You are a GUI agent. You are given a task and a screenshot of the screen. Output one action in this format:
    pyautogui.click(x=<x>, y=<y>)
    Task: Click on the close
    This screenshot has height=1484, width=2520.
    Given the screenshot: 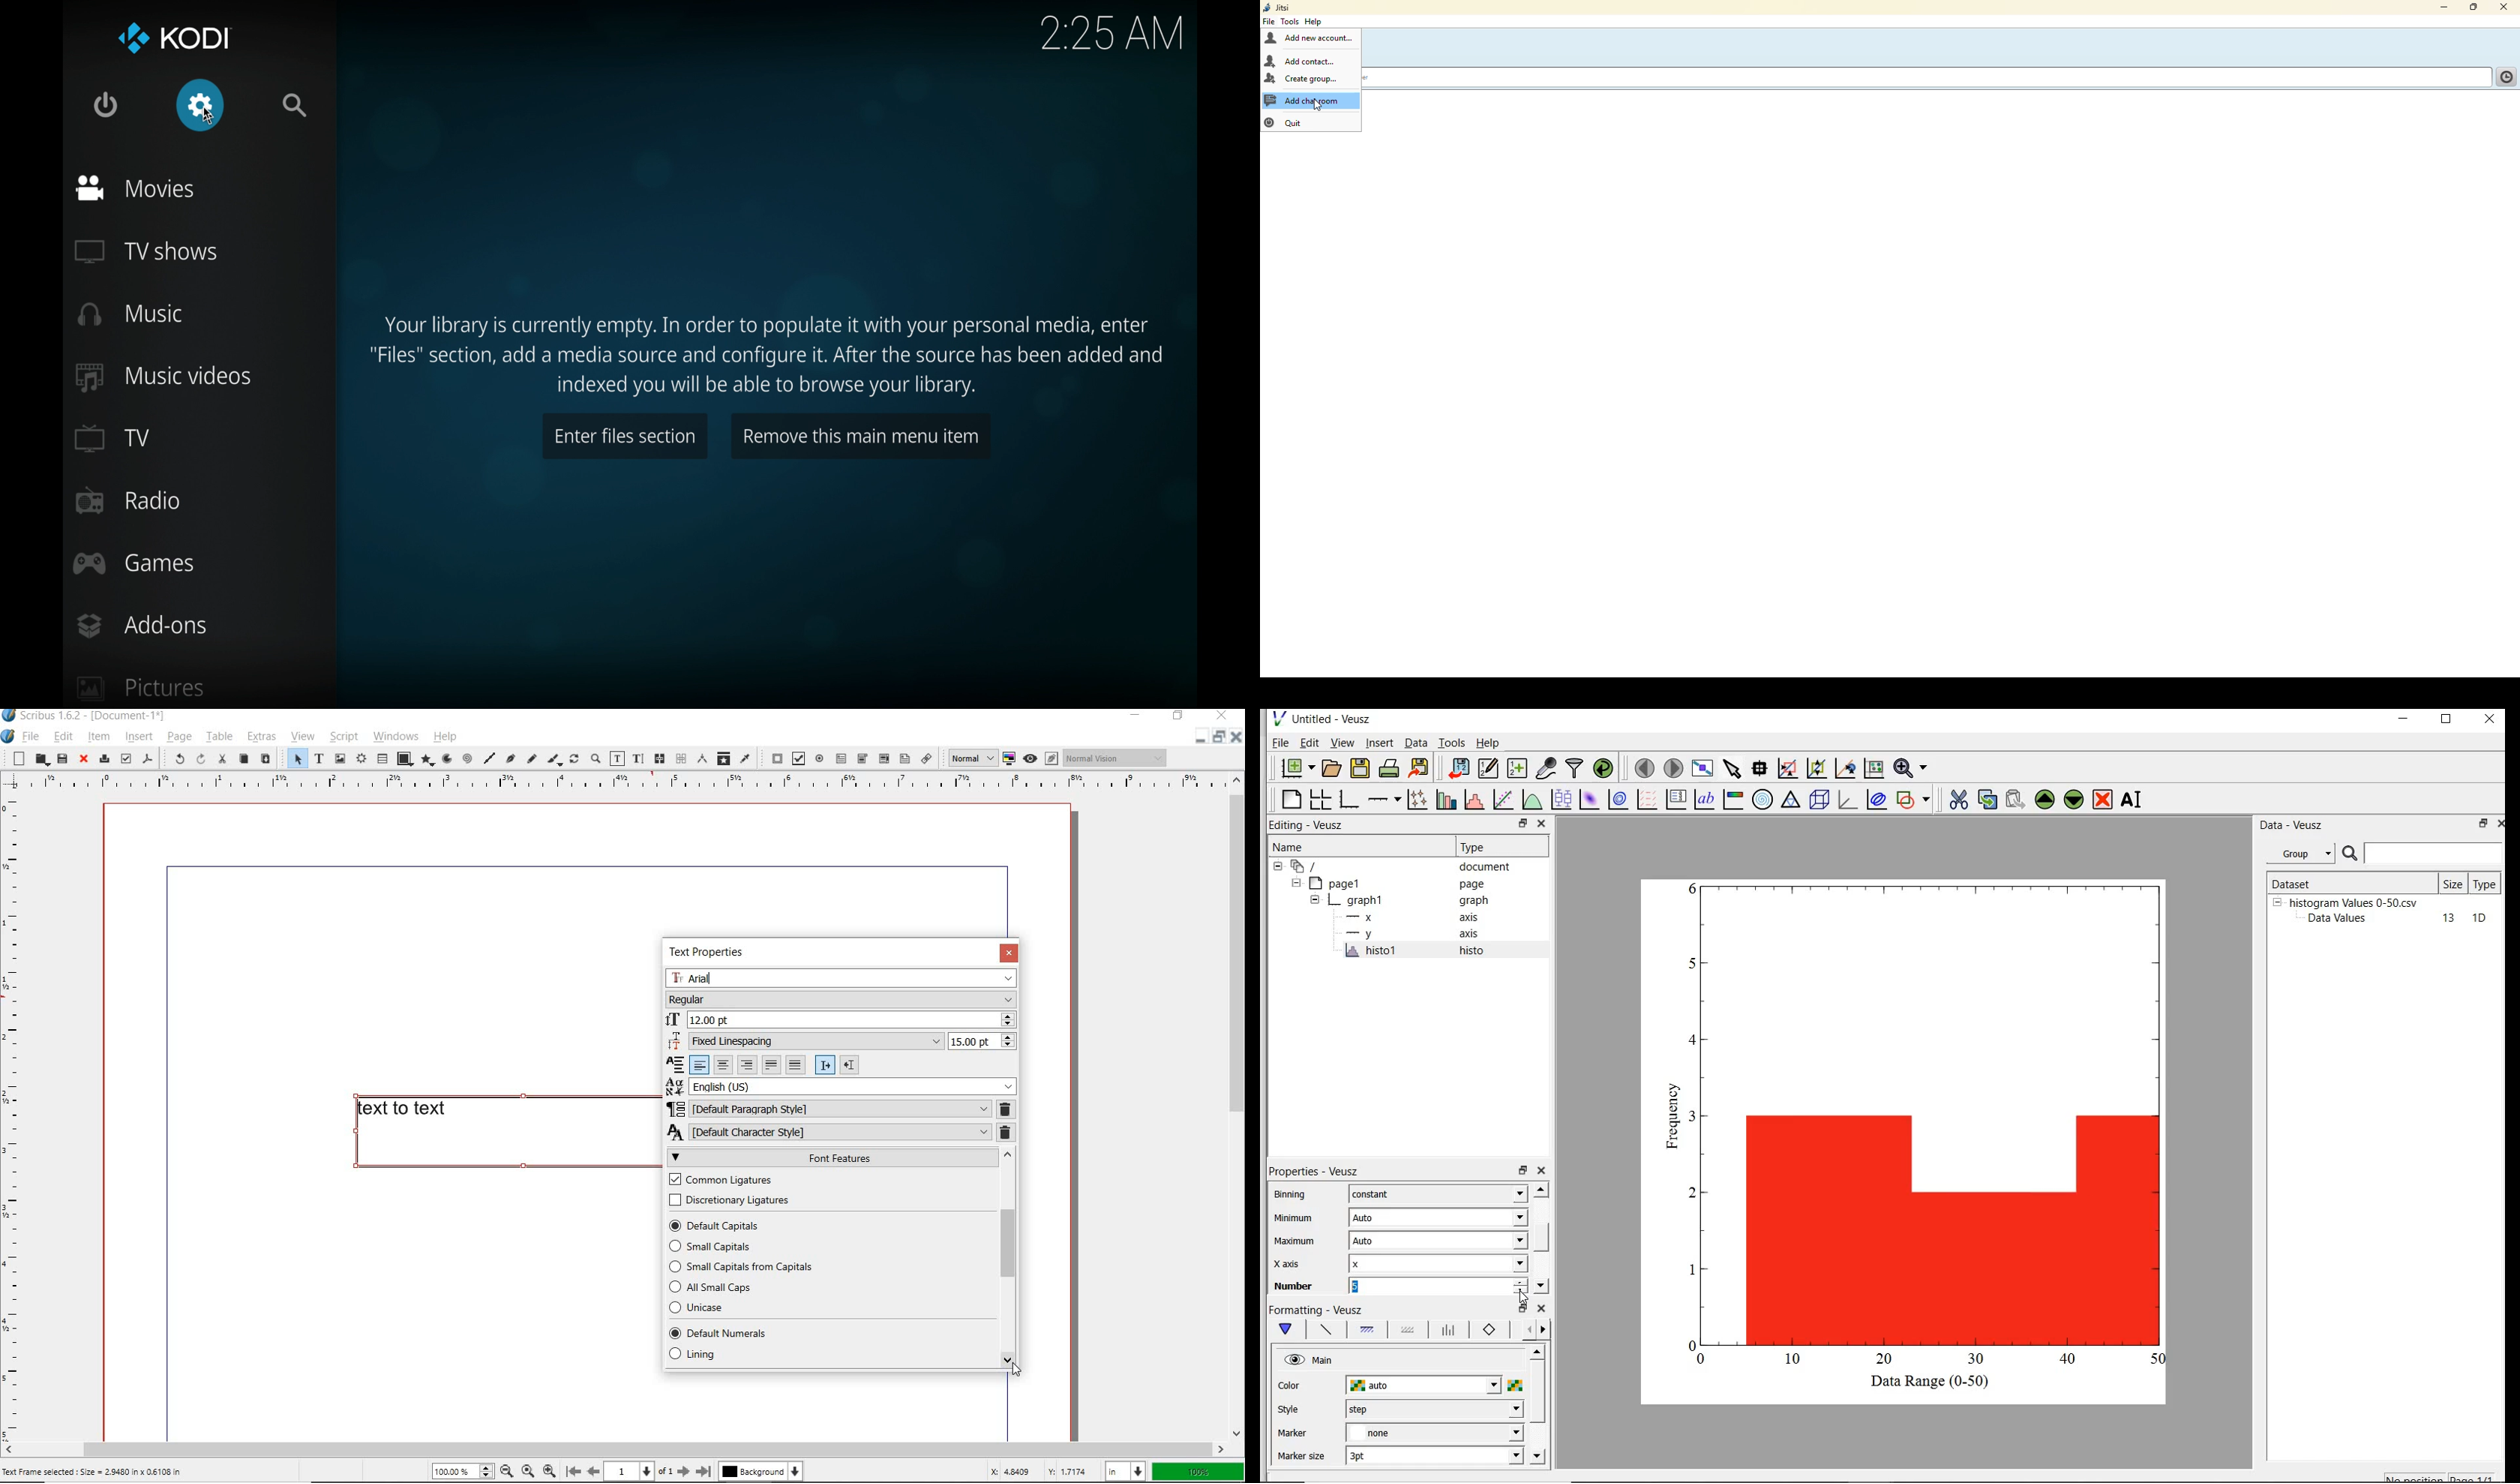 What is the action you would take?
    pyautogui.click(x=82, y=759)
    